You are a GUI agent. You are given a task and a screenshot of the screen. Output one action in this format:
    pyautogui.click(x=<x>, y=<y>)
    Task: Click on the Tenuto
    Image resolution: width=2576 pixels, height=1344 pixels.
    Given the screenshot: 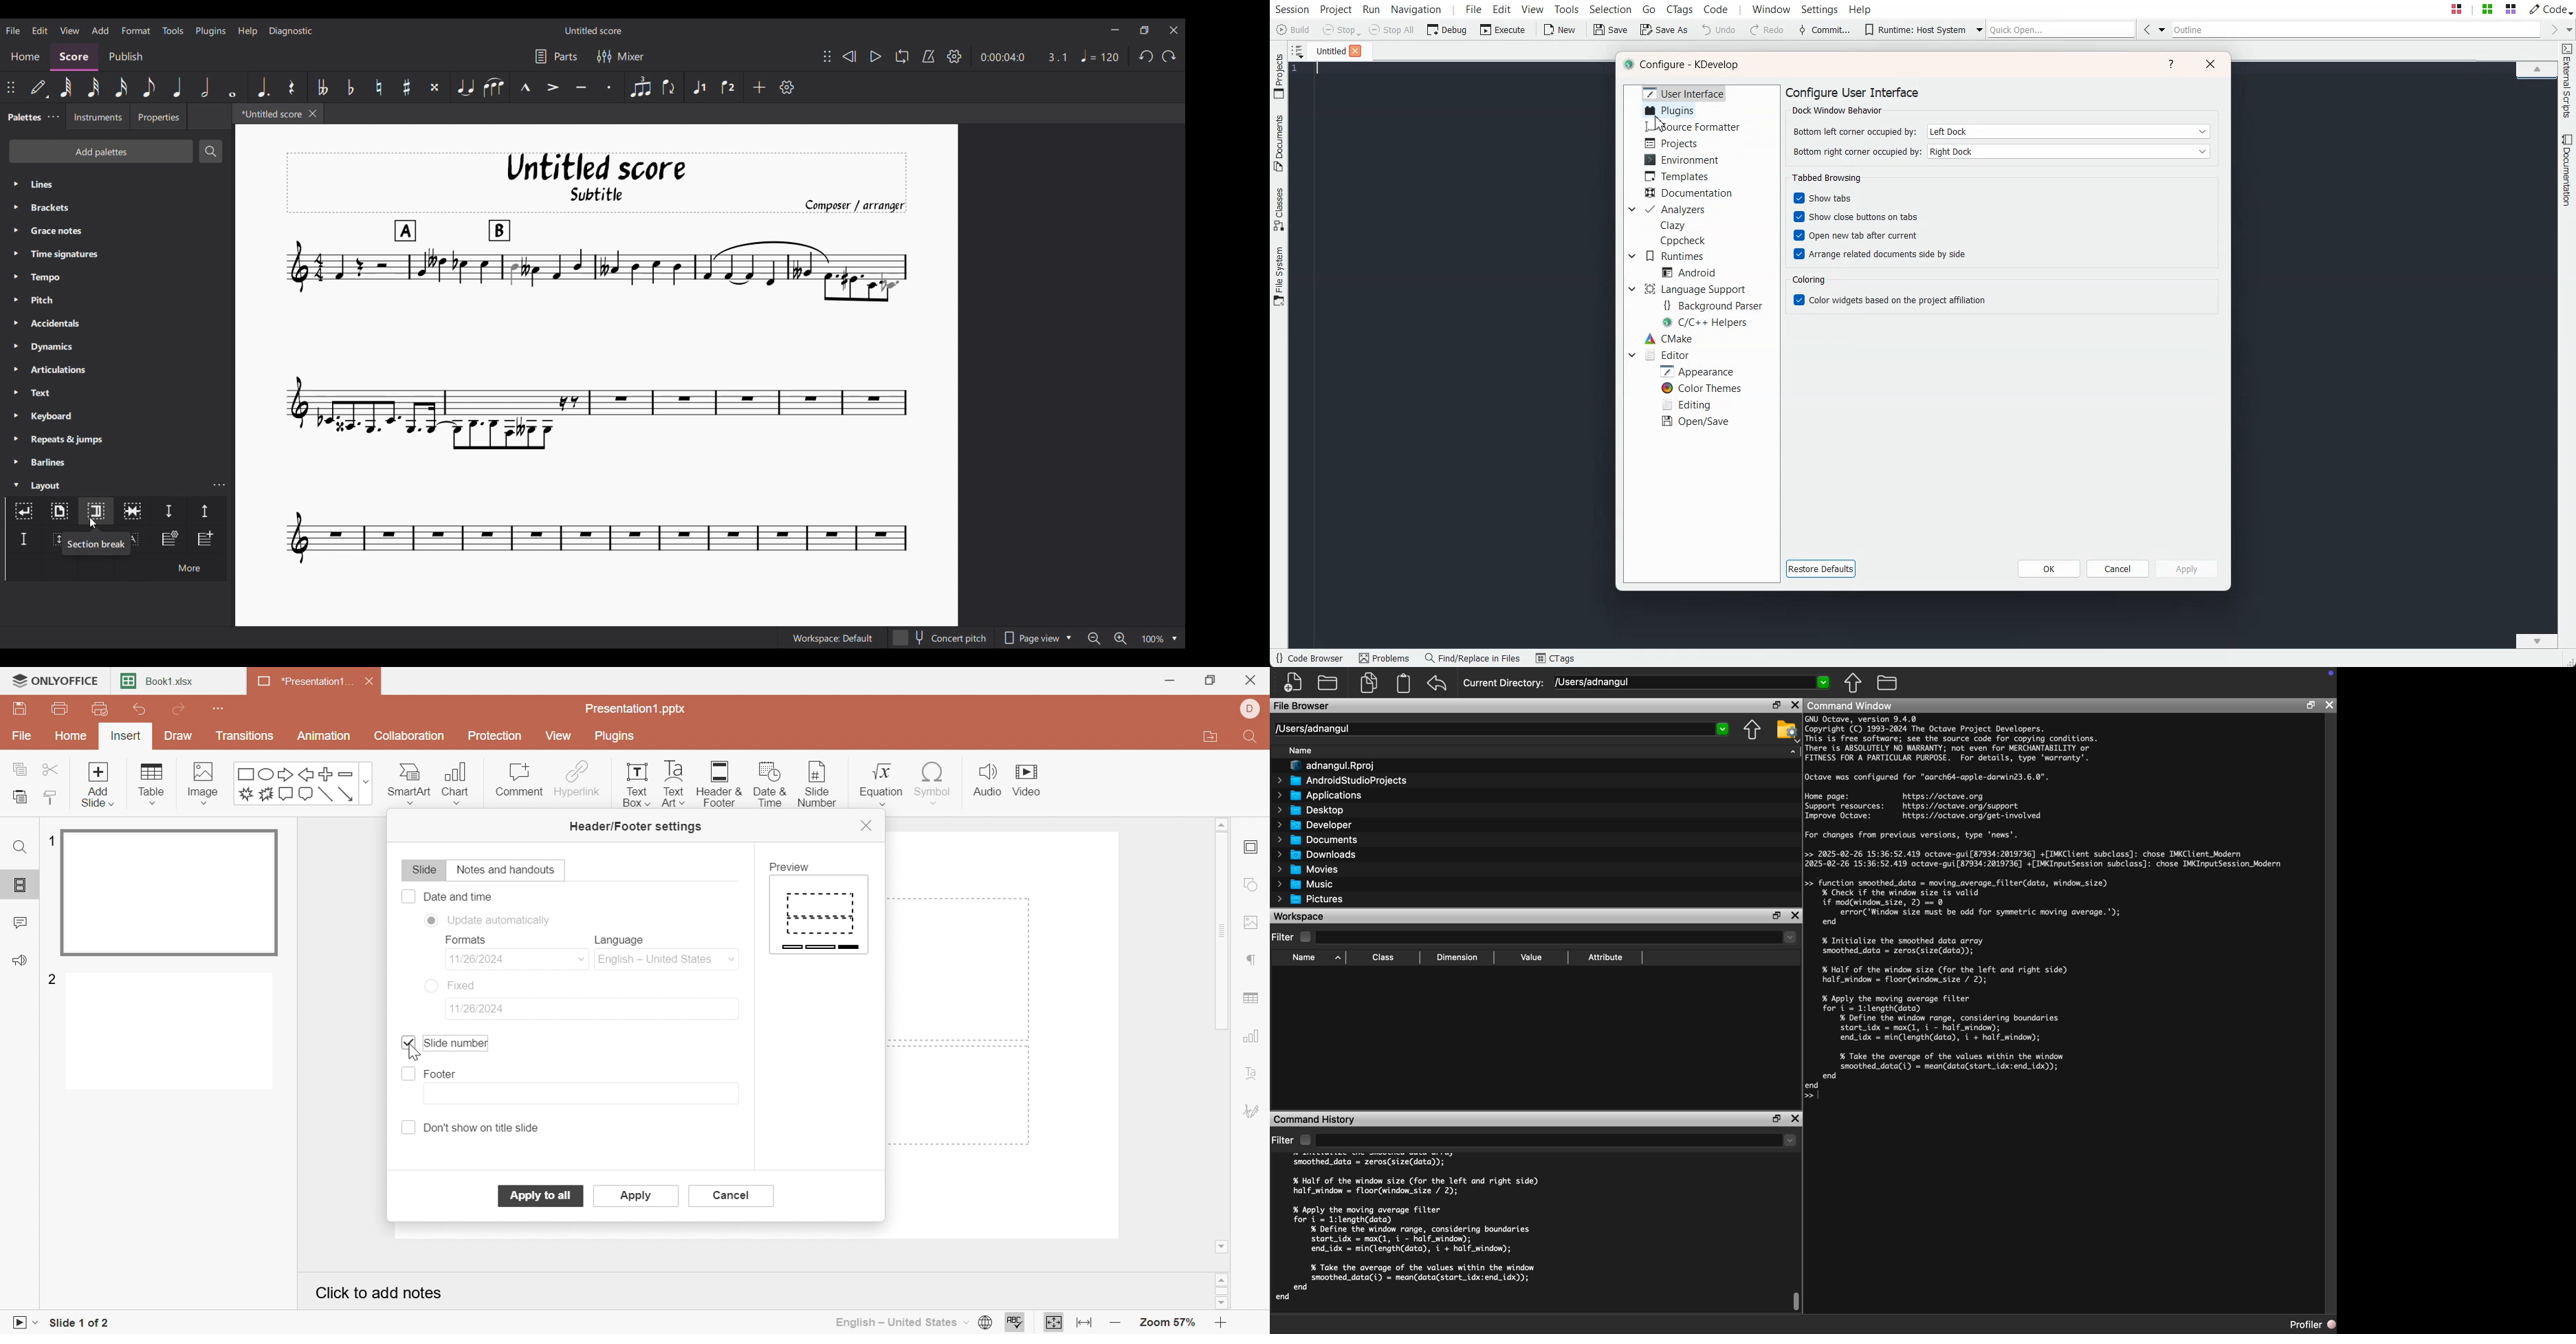 What is the action you would take?
    pyautogui.click(x=582, y=88)
    